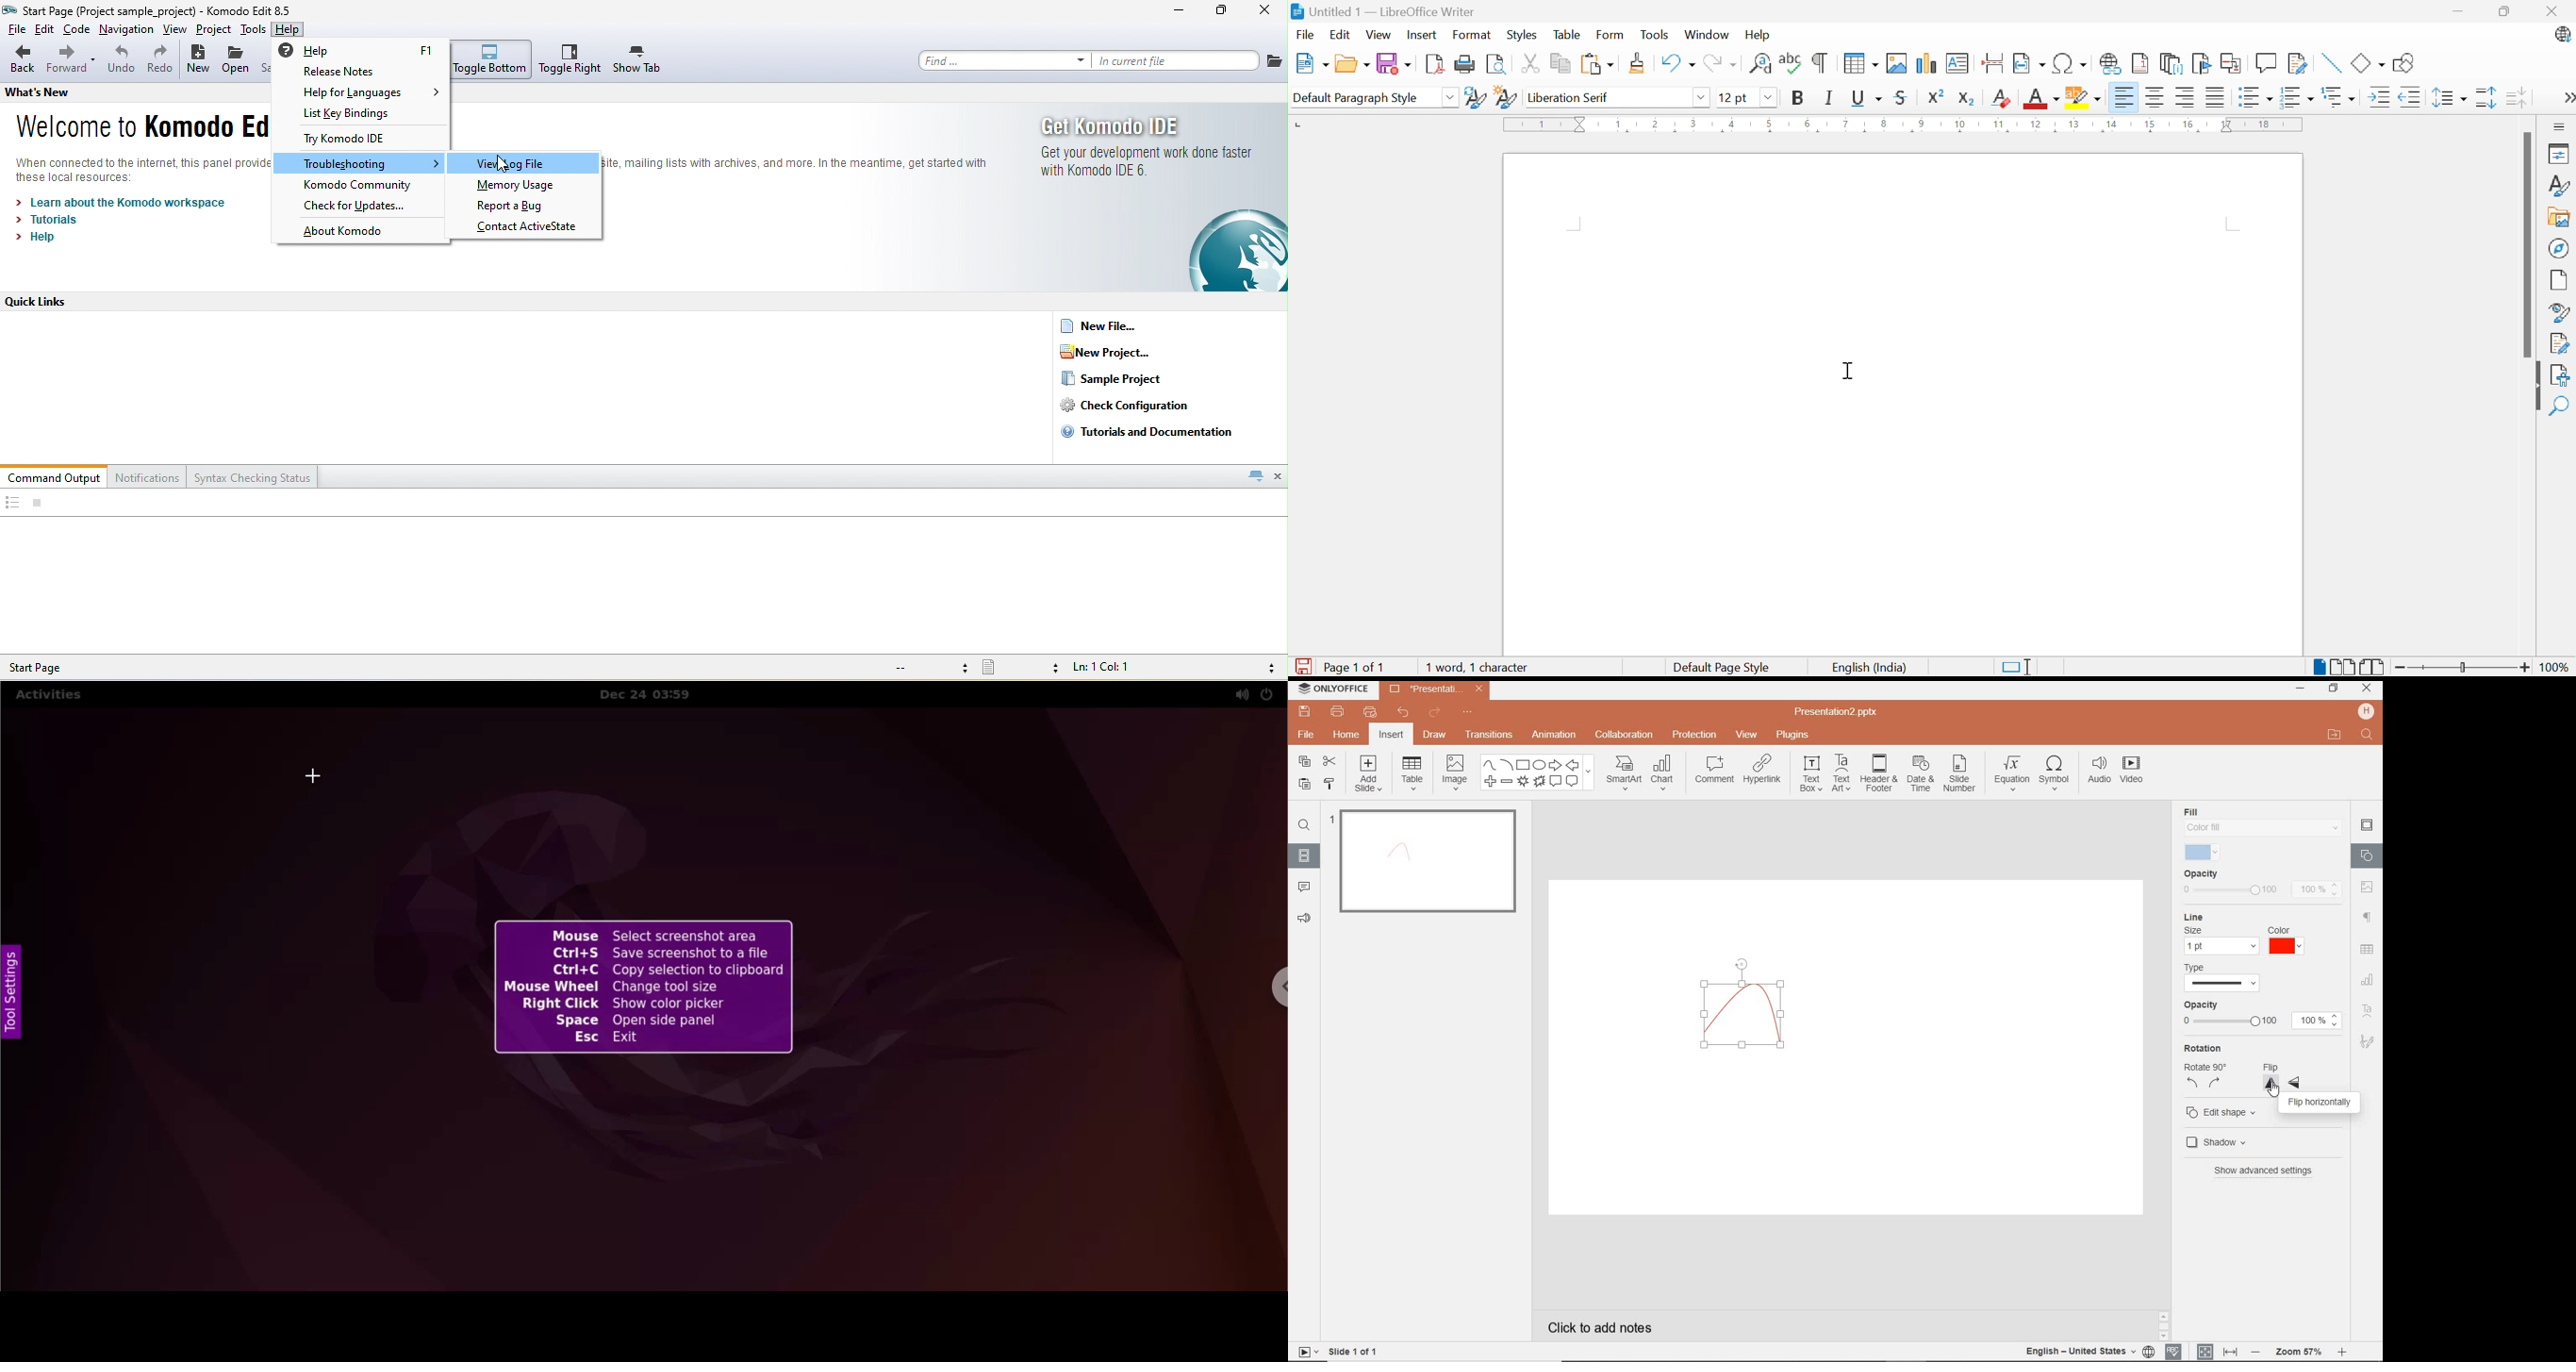  Describe the element at coordinates (2055, 773) in the screenshot. I see `SYMBOL` at that location.